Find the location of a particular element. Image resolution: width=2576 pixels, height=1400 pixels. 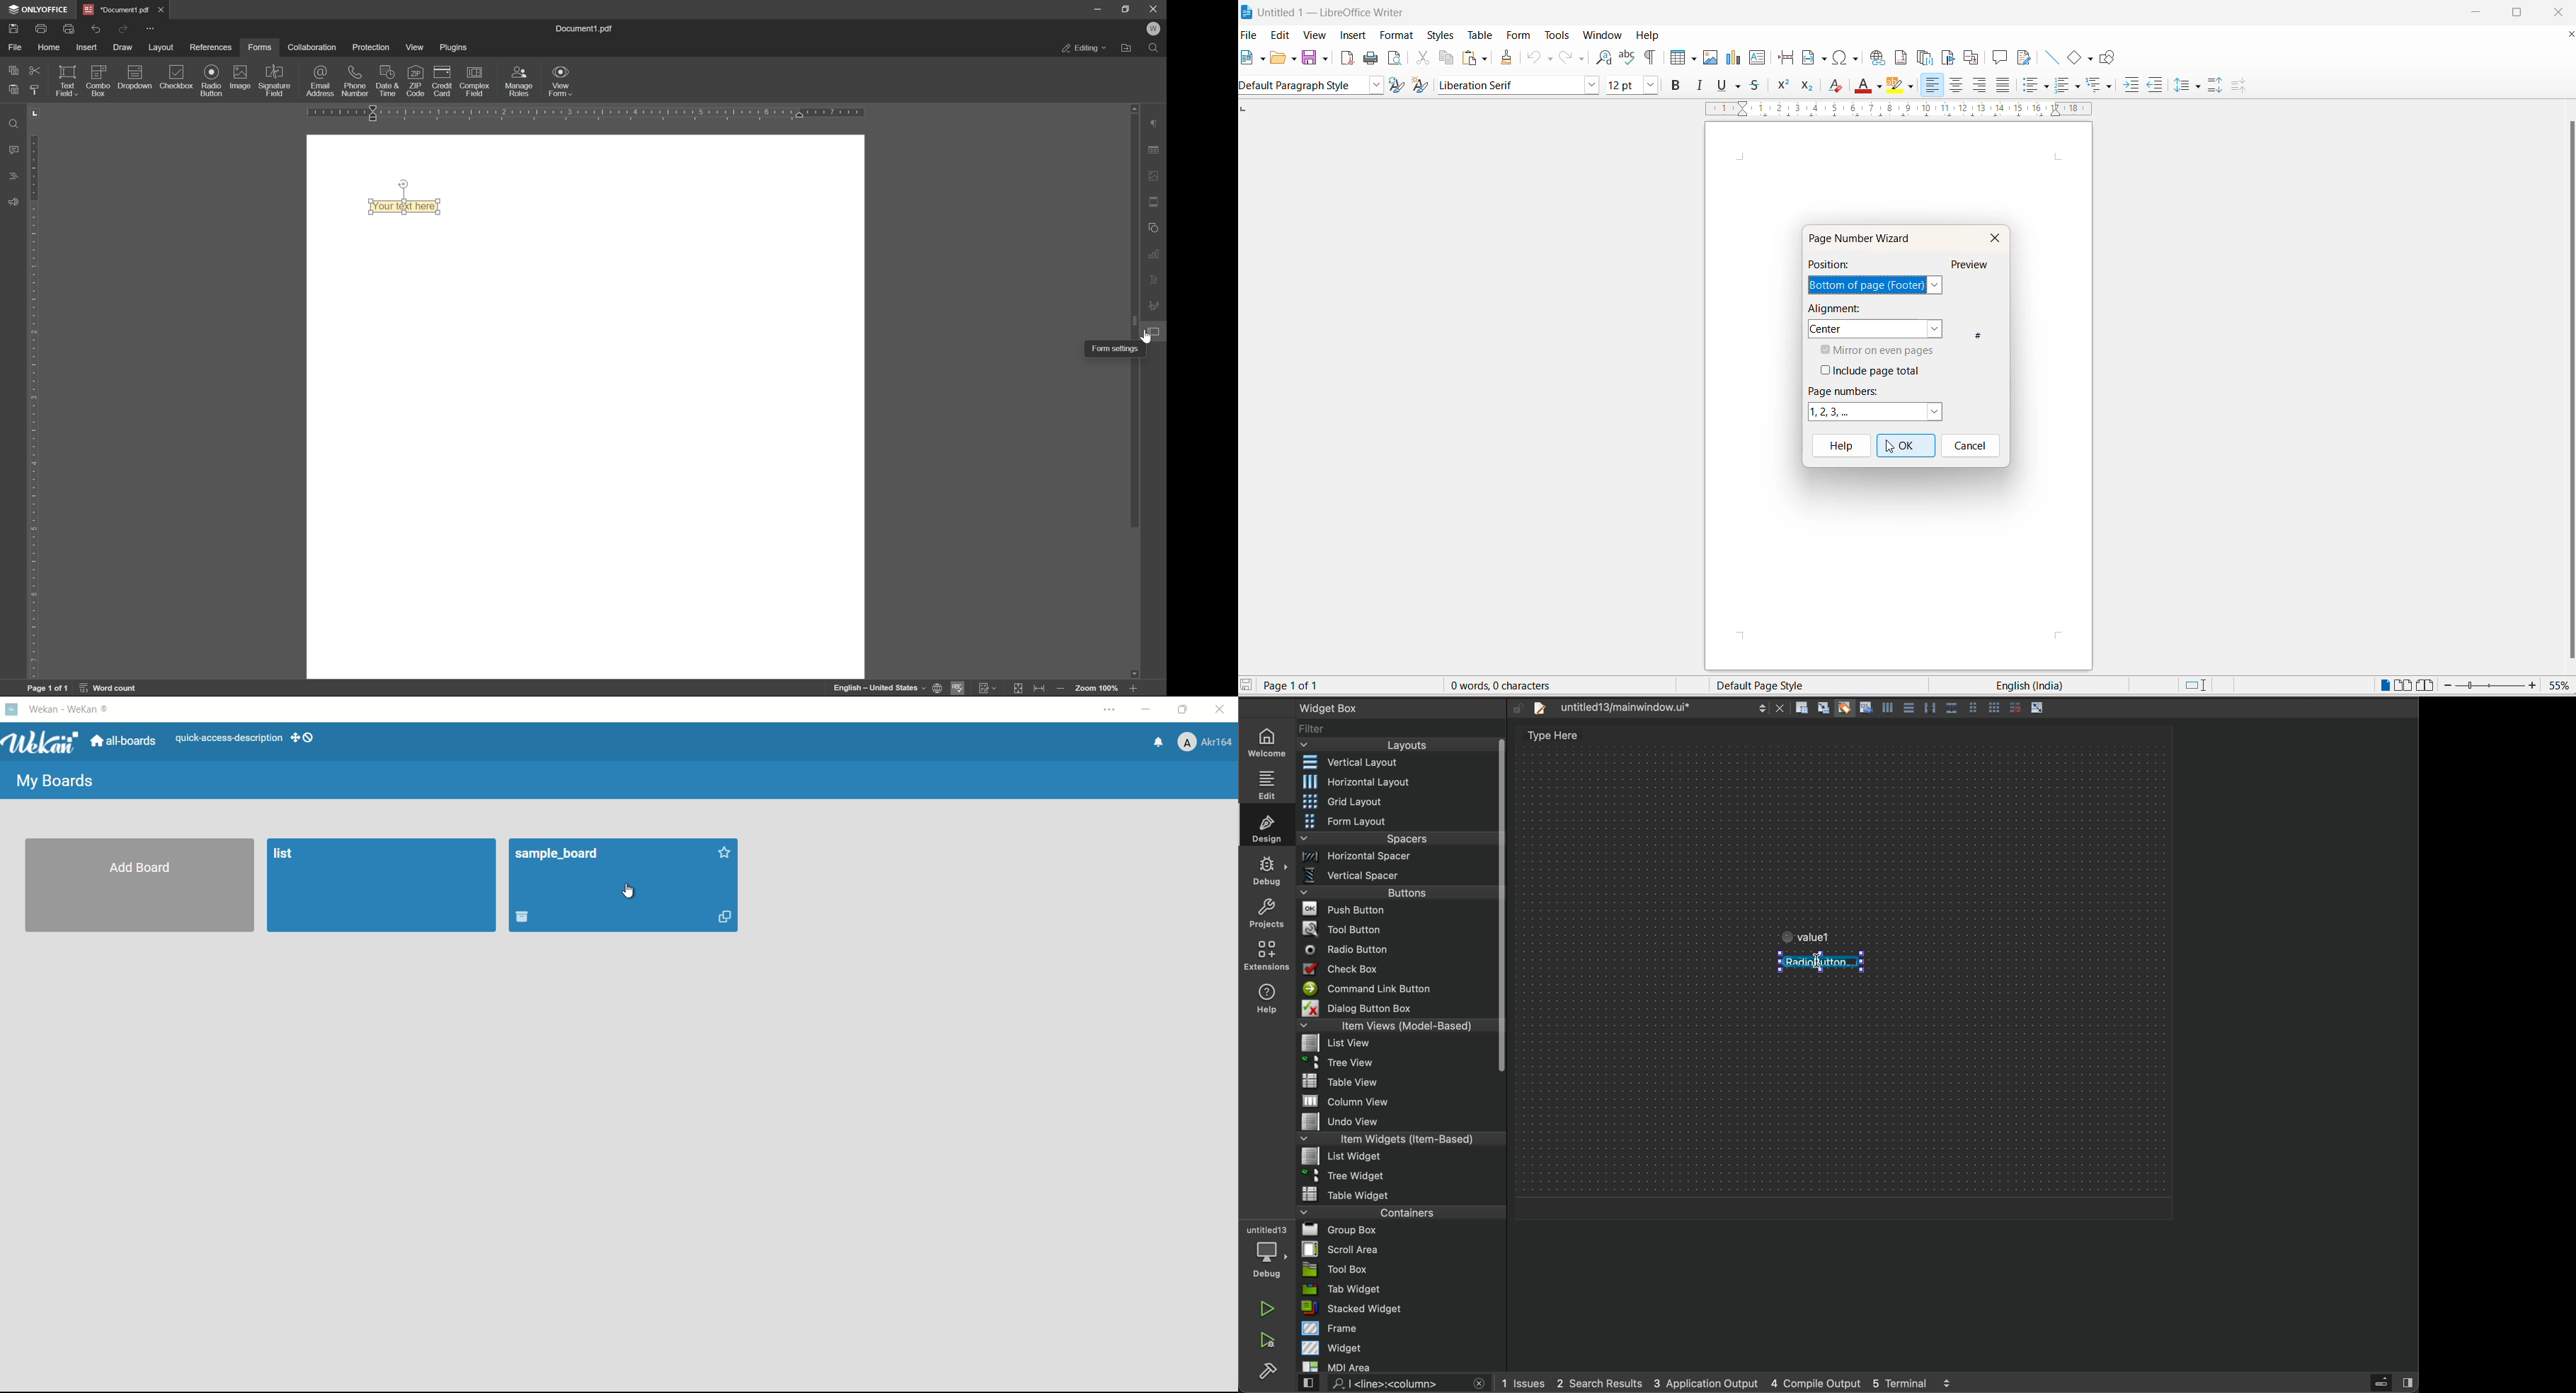

view form is located at coordinates (562, 83).